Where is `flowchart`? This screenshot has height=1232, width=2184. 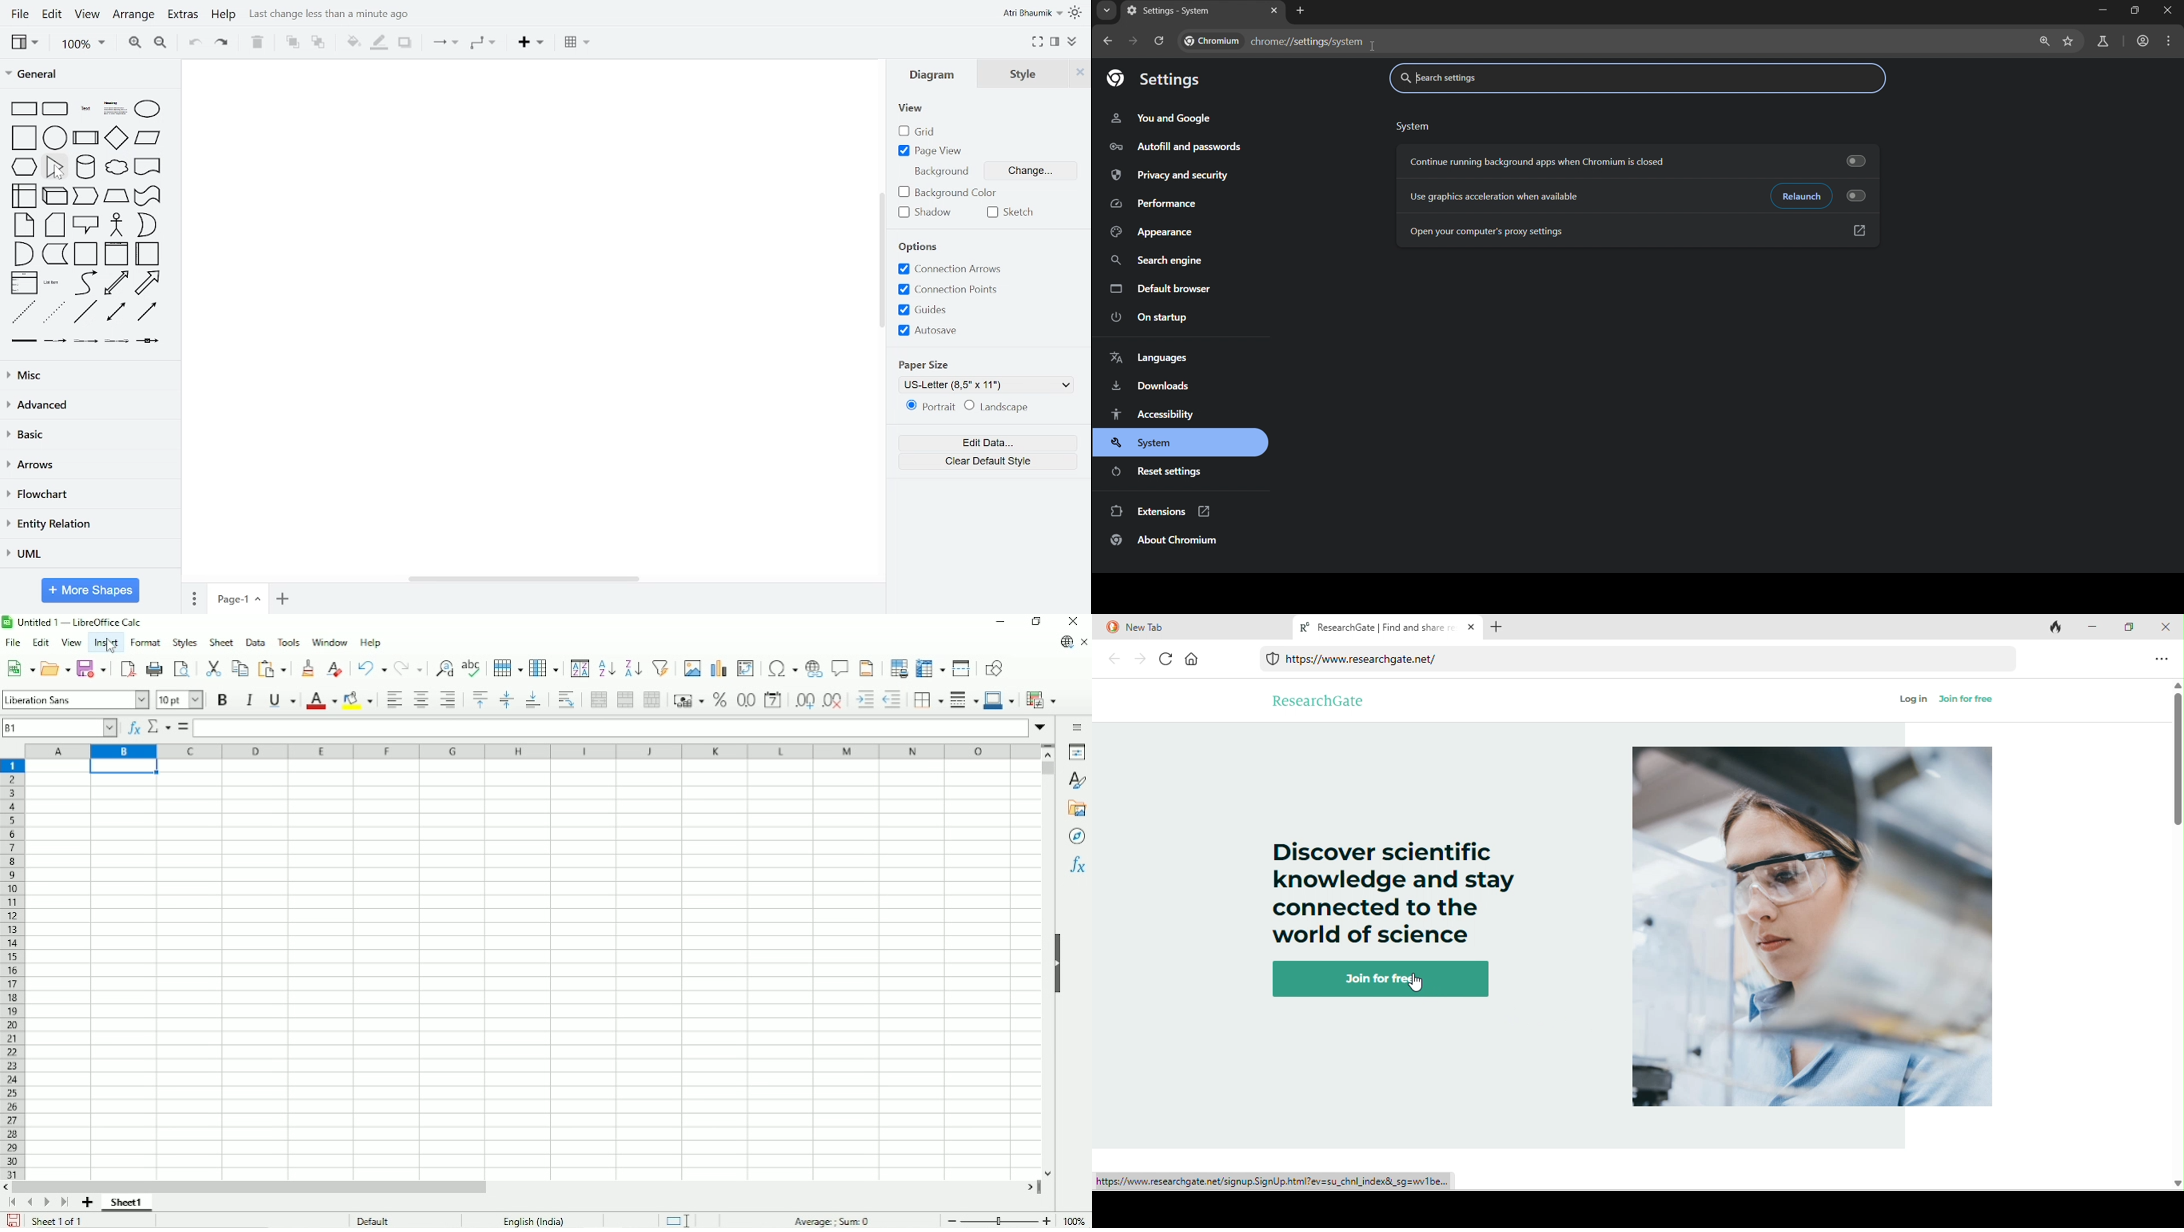 flowchart is located at coordinates (89, 495).